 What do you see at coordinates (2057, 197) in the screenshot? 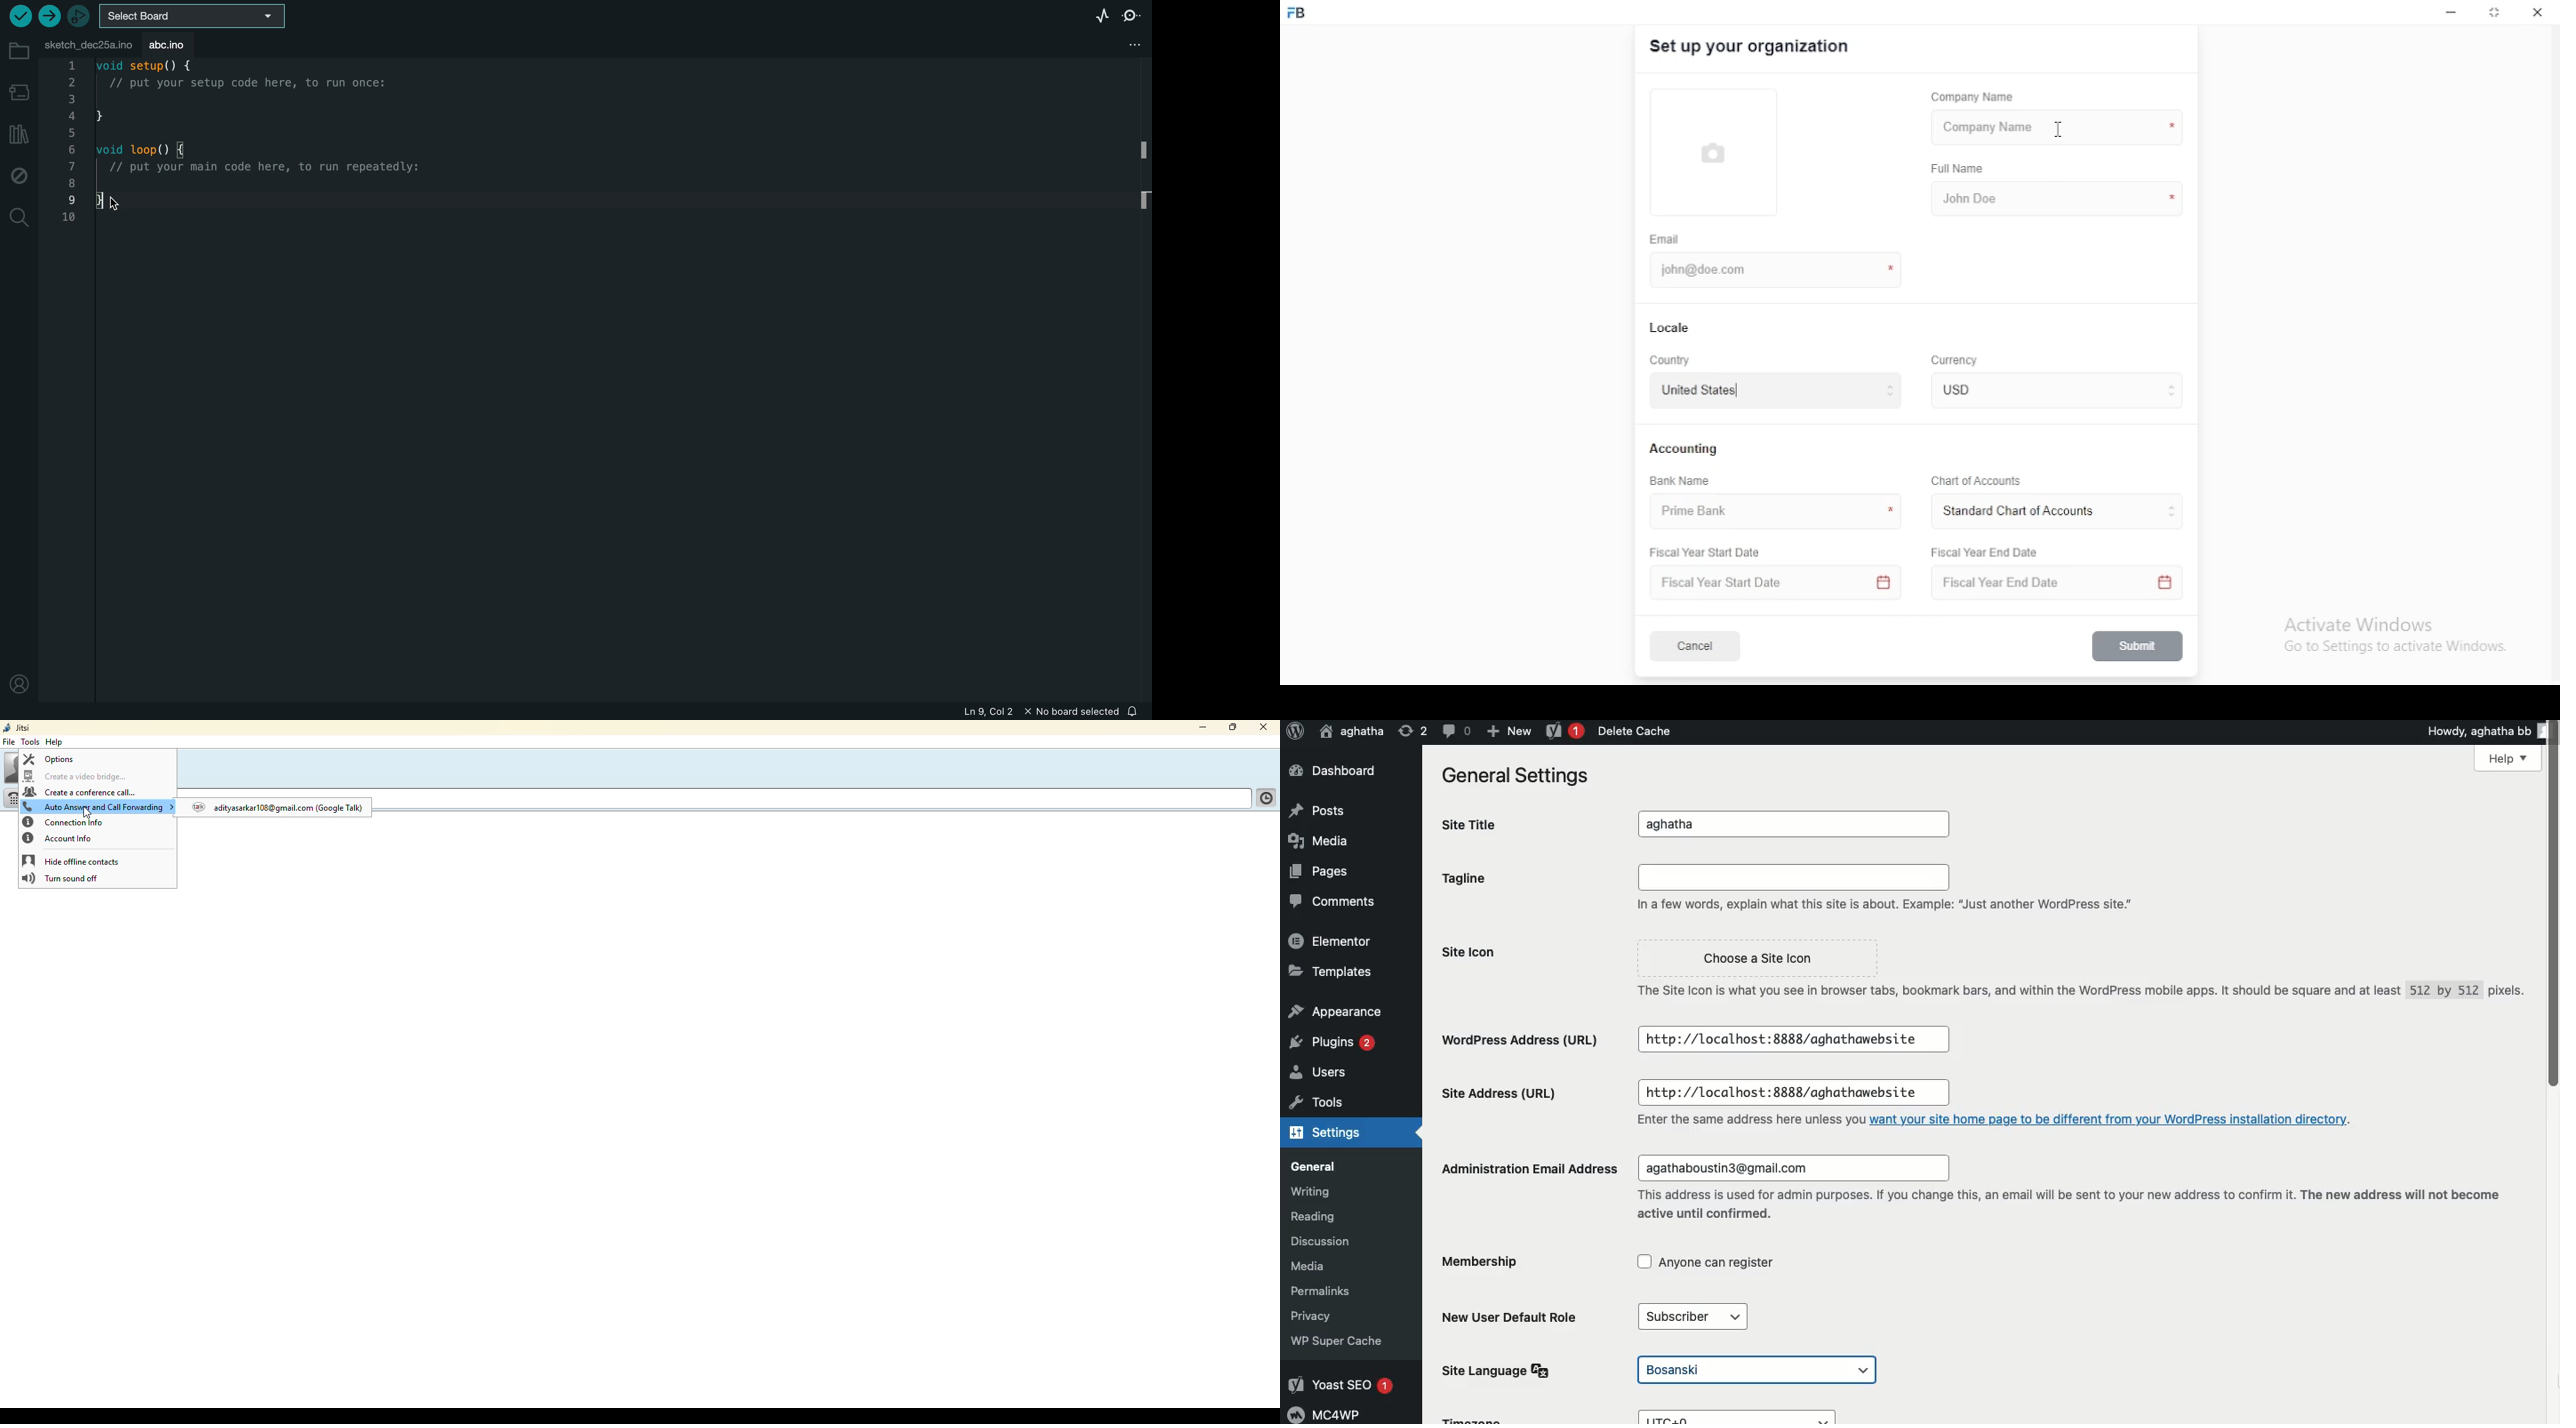
I see `john doe` at bounding box center [2057, 197].